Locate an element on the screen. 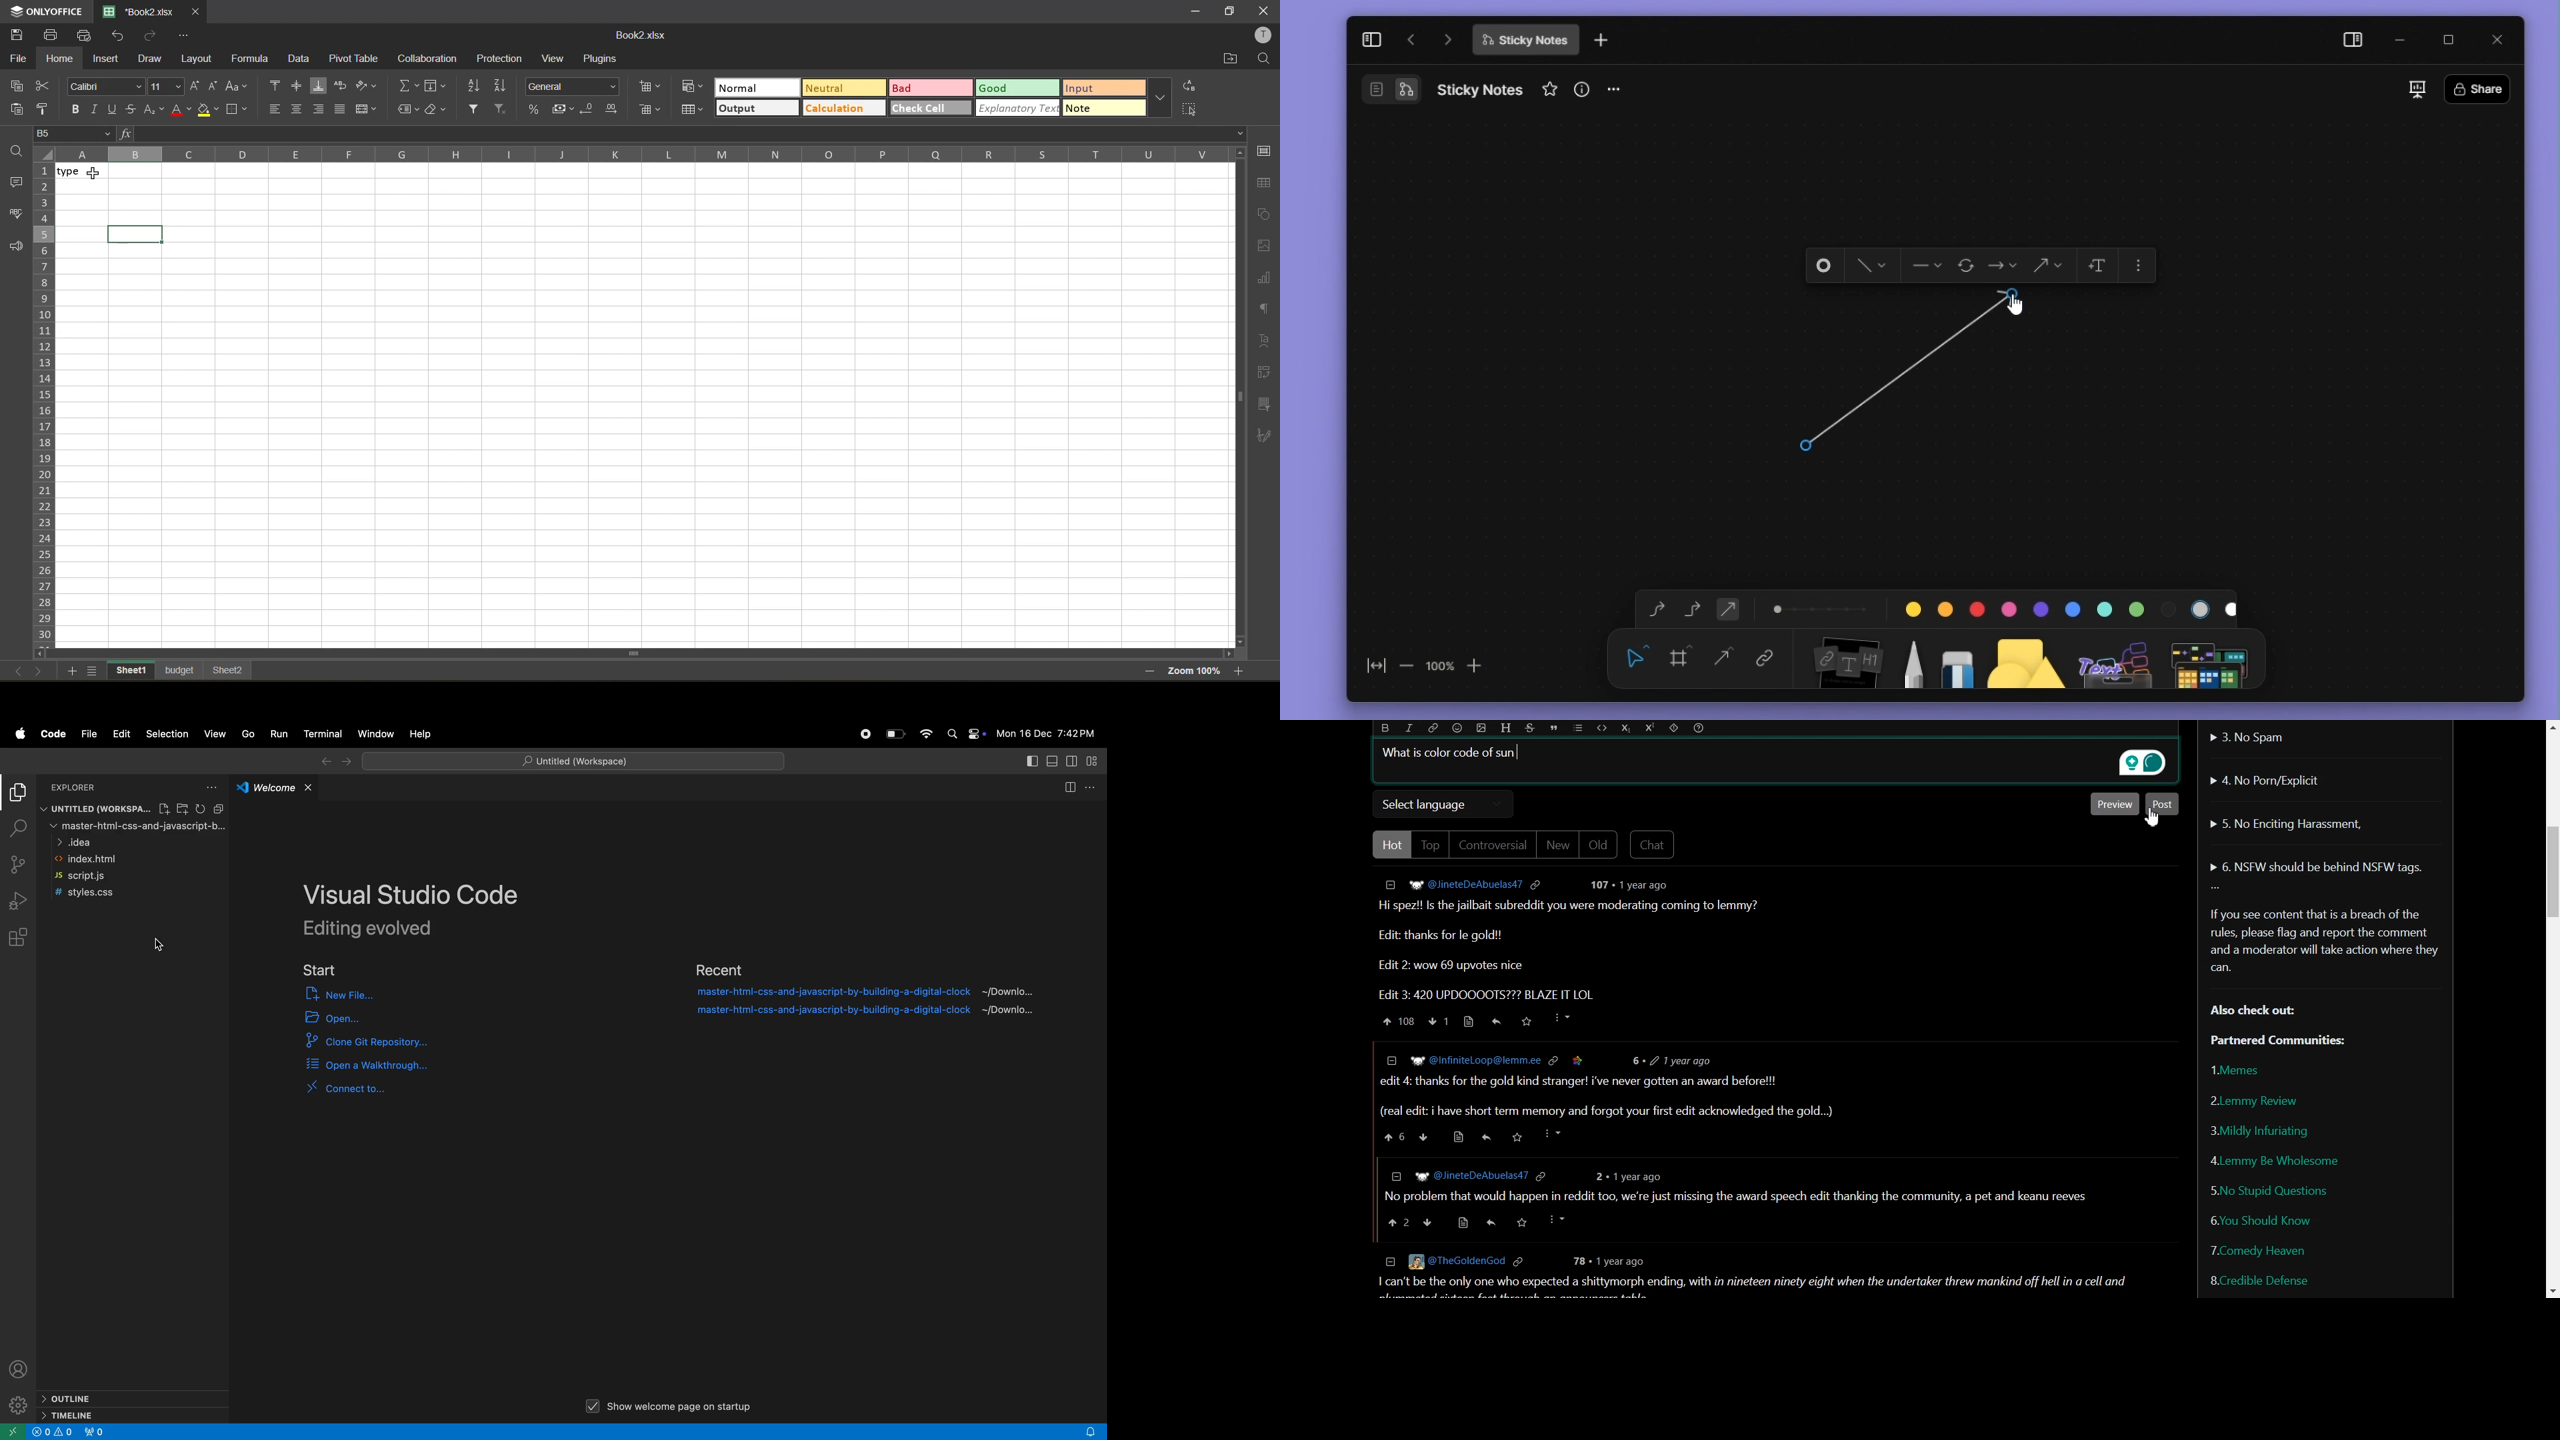 The width and height of the screenshot is (2576, 1456). file name is located at coordinates (1525, 40).